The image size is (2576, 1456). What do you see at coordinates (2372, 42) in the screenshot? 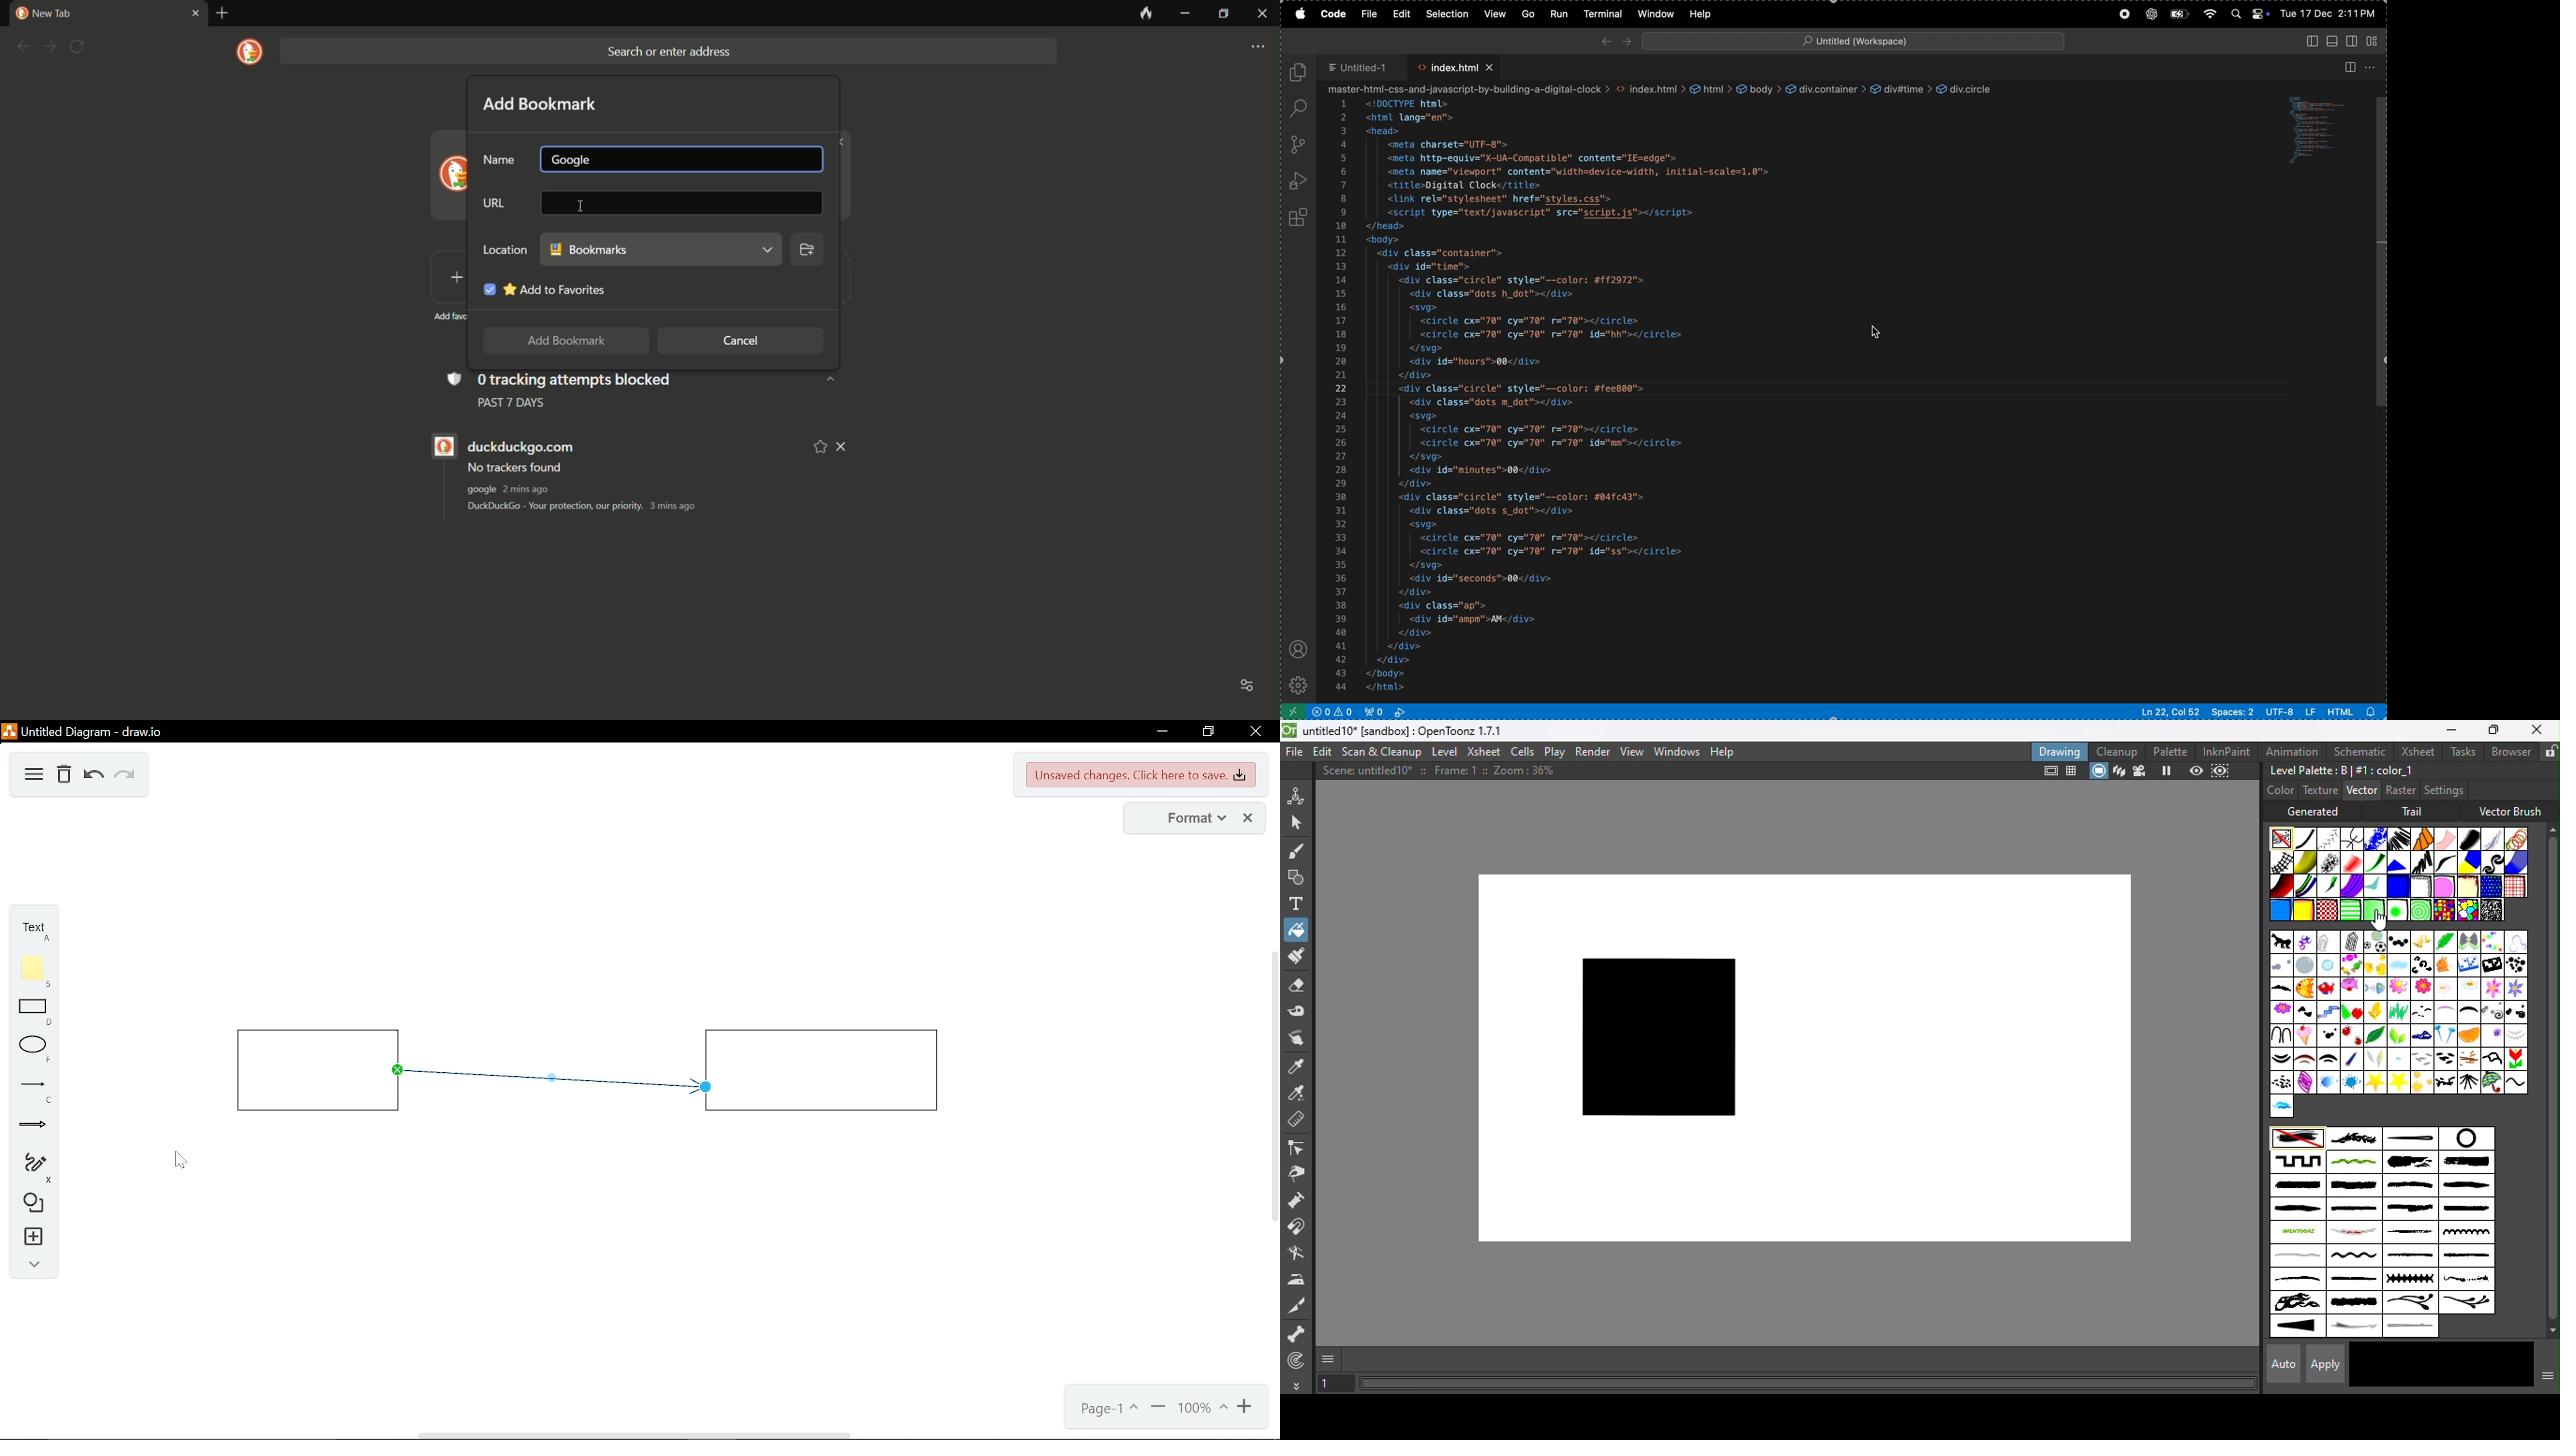
I see `customize layout` at bounding box center [2372, 42].